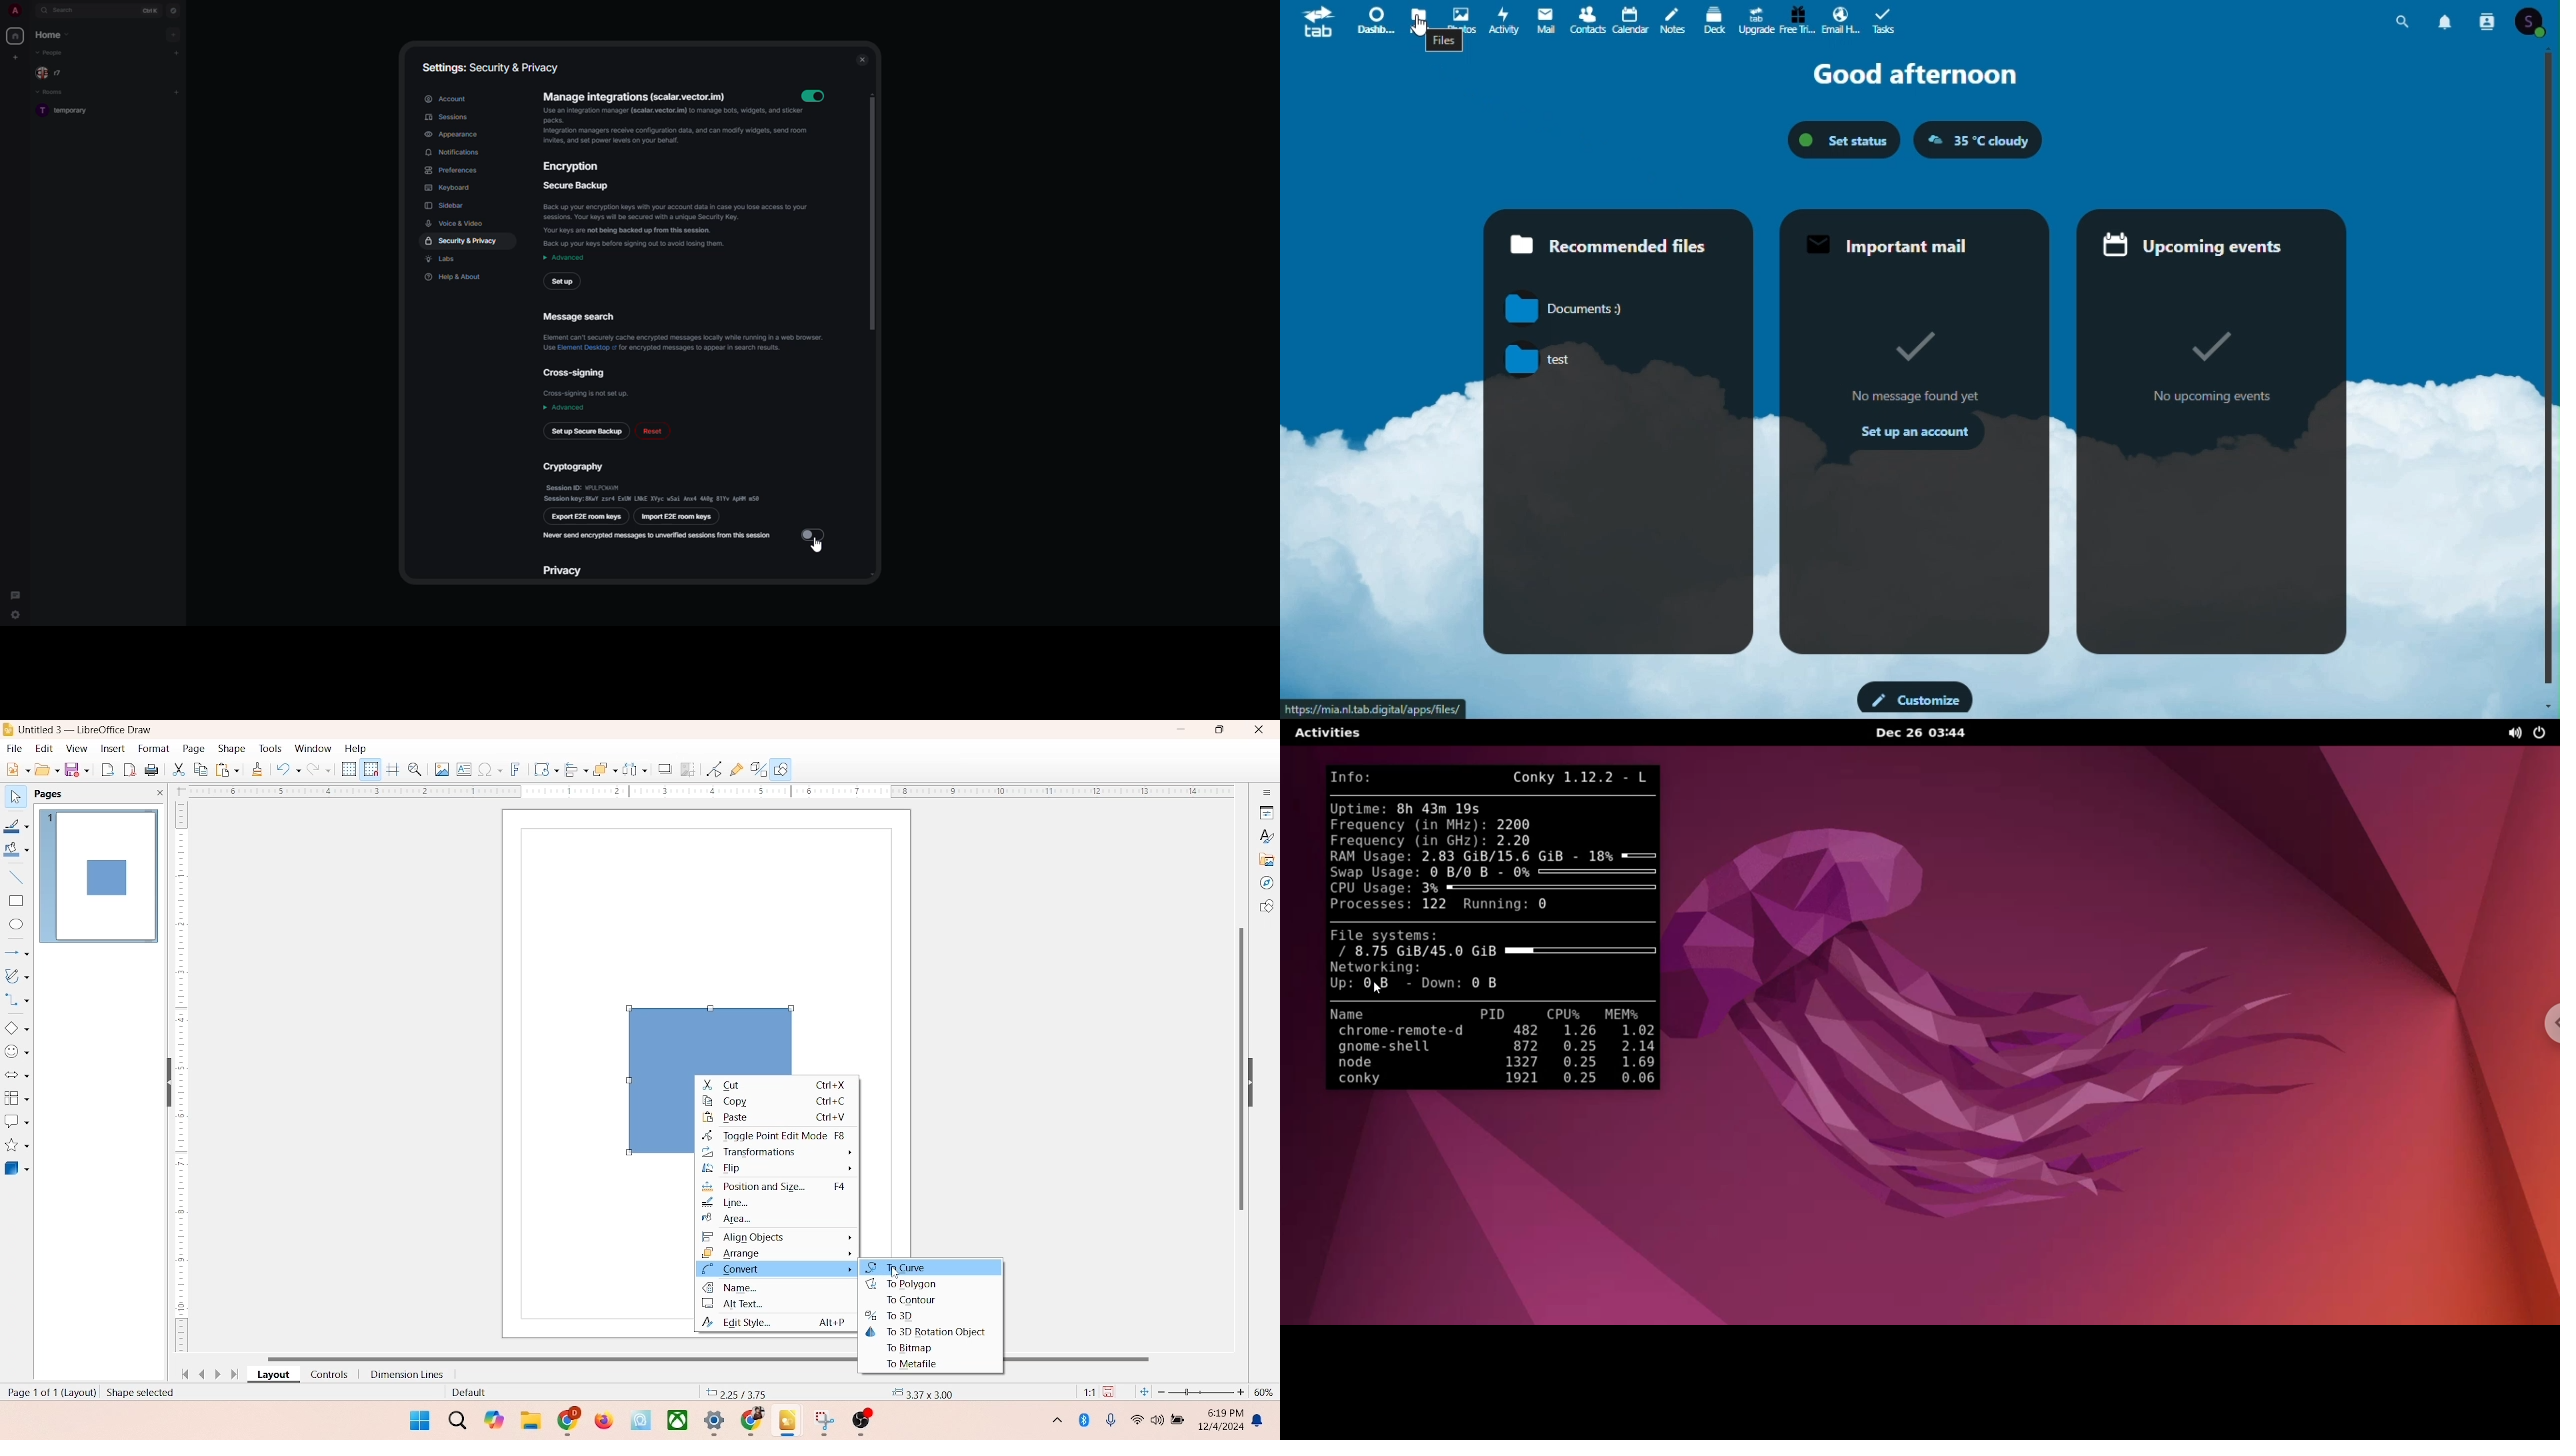 The height and width of the screenshot is (1456, 2576). I want to click on Contacts, so click(2485, 21).